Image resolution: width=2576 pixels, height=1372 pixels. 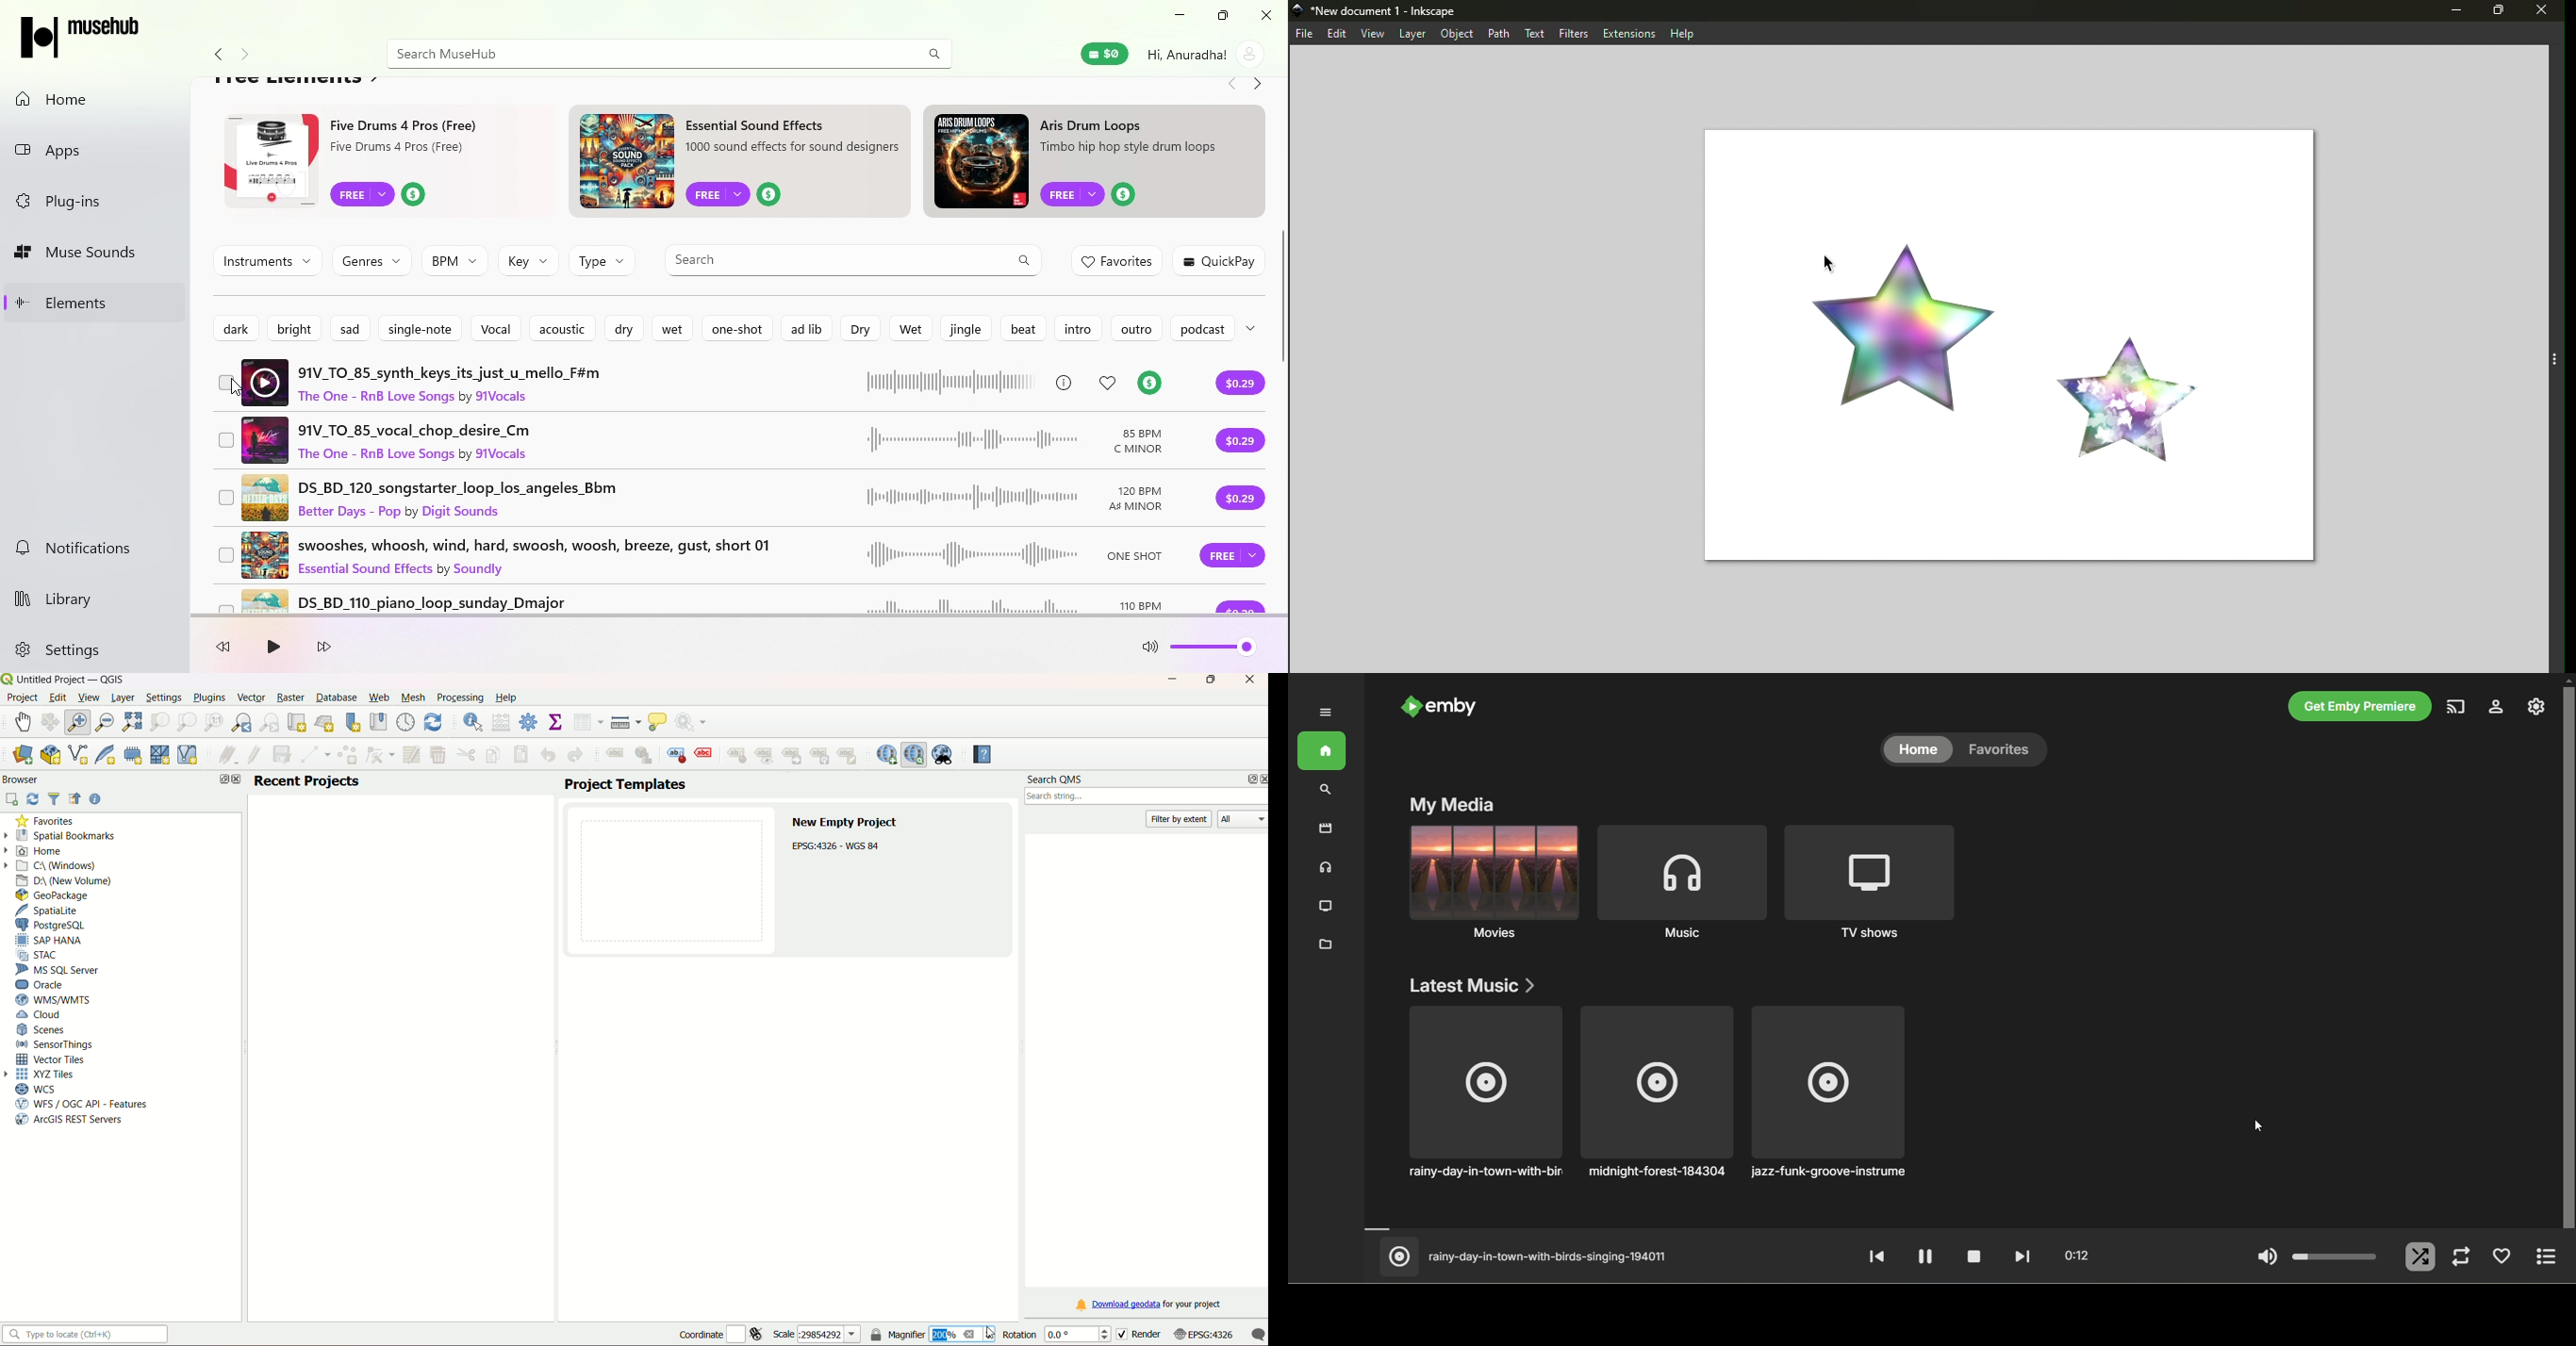 I want to click on layer diagram, so click(x=645, y=756).